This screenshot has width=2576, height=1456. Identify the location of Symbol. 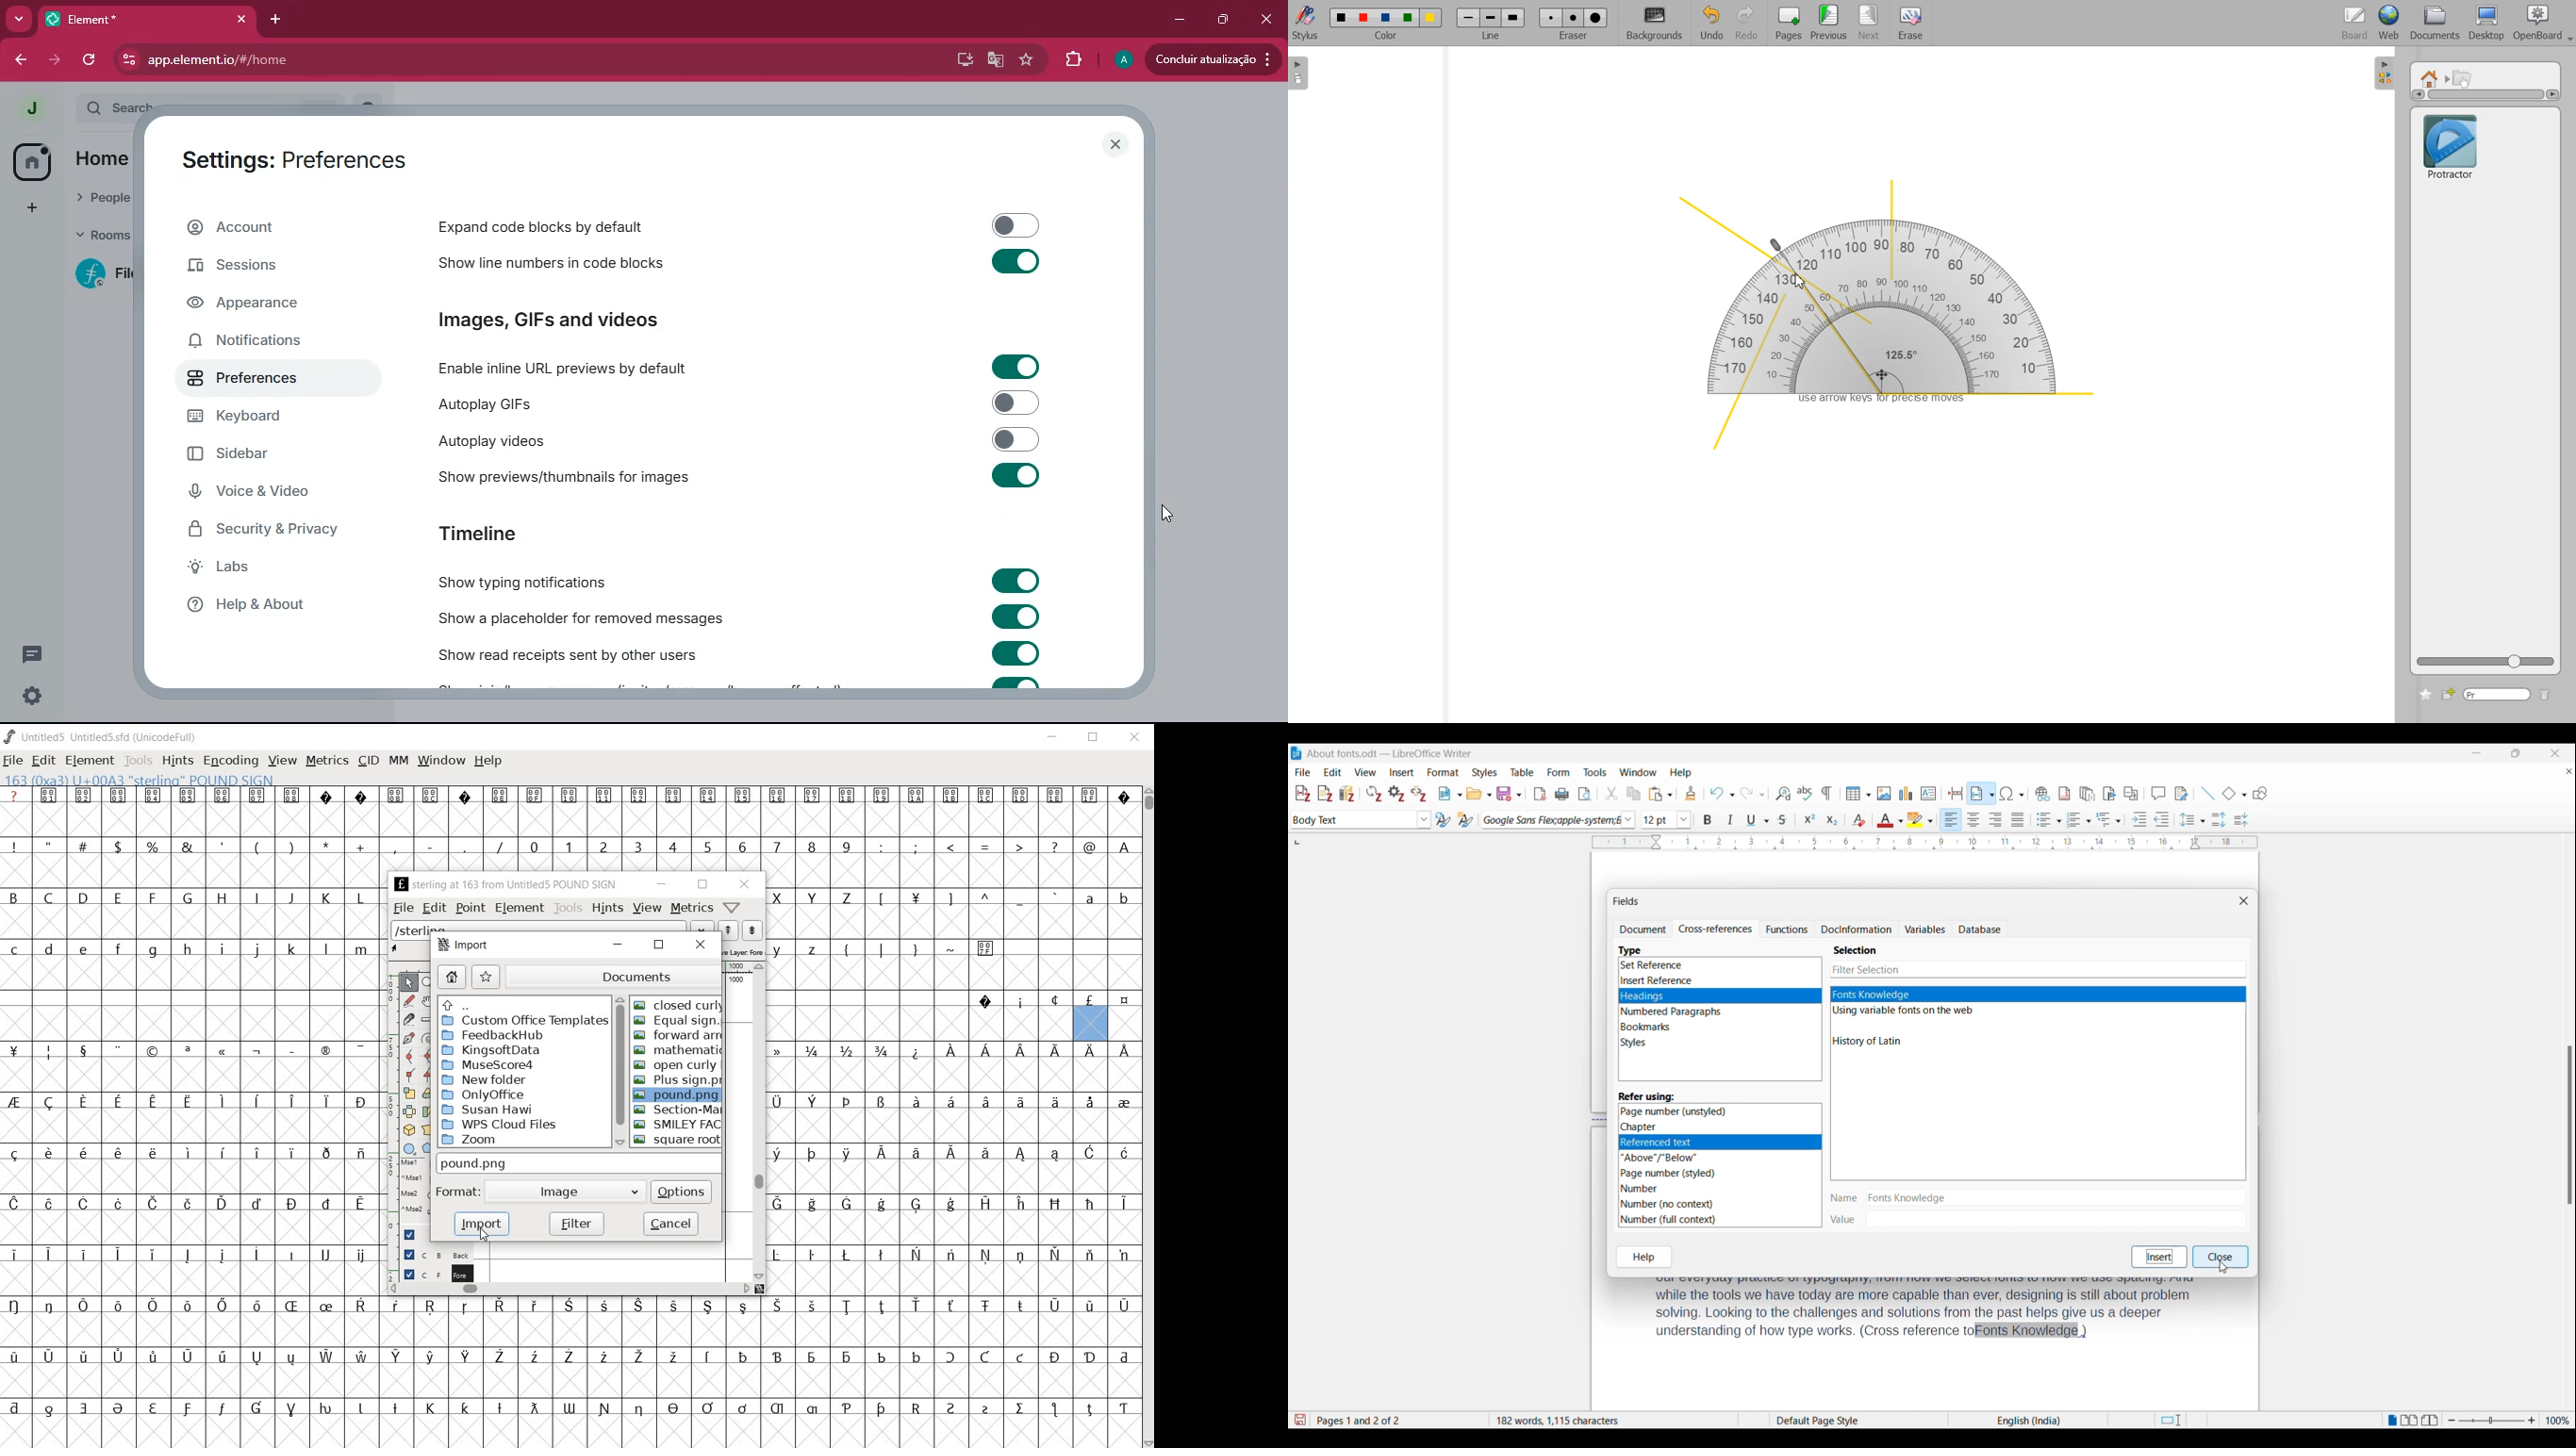
(881, 1103).